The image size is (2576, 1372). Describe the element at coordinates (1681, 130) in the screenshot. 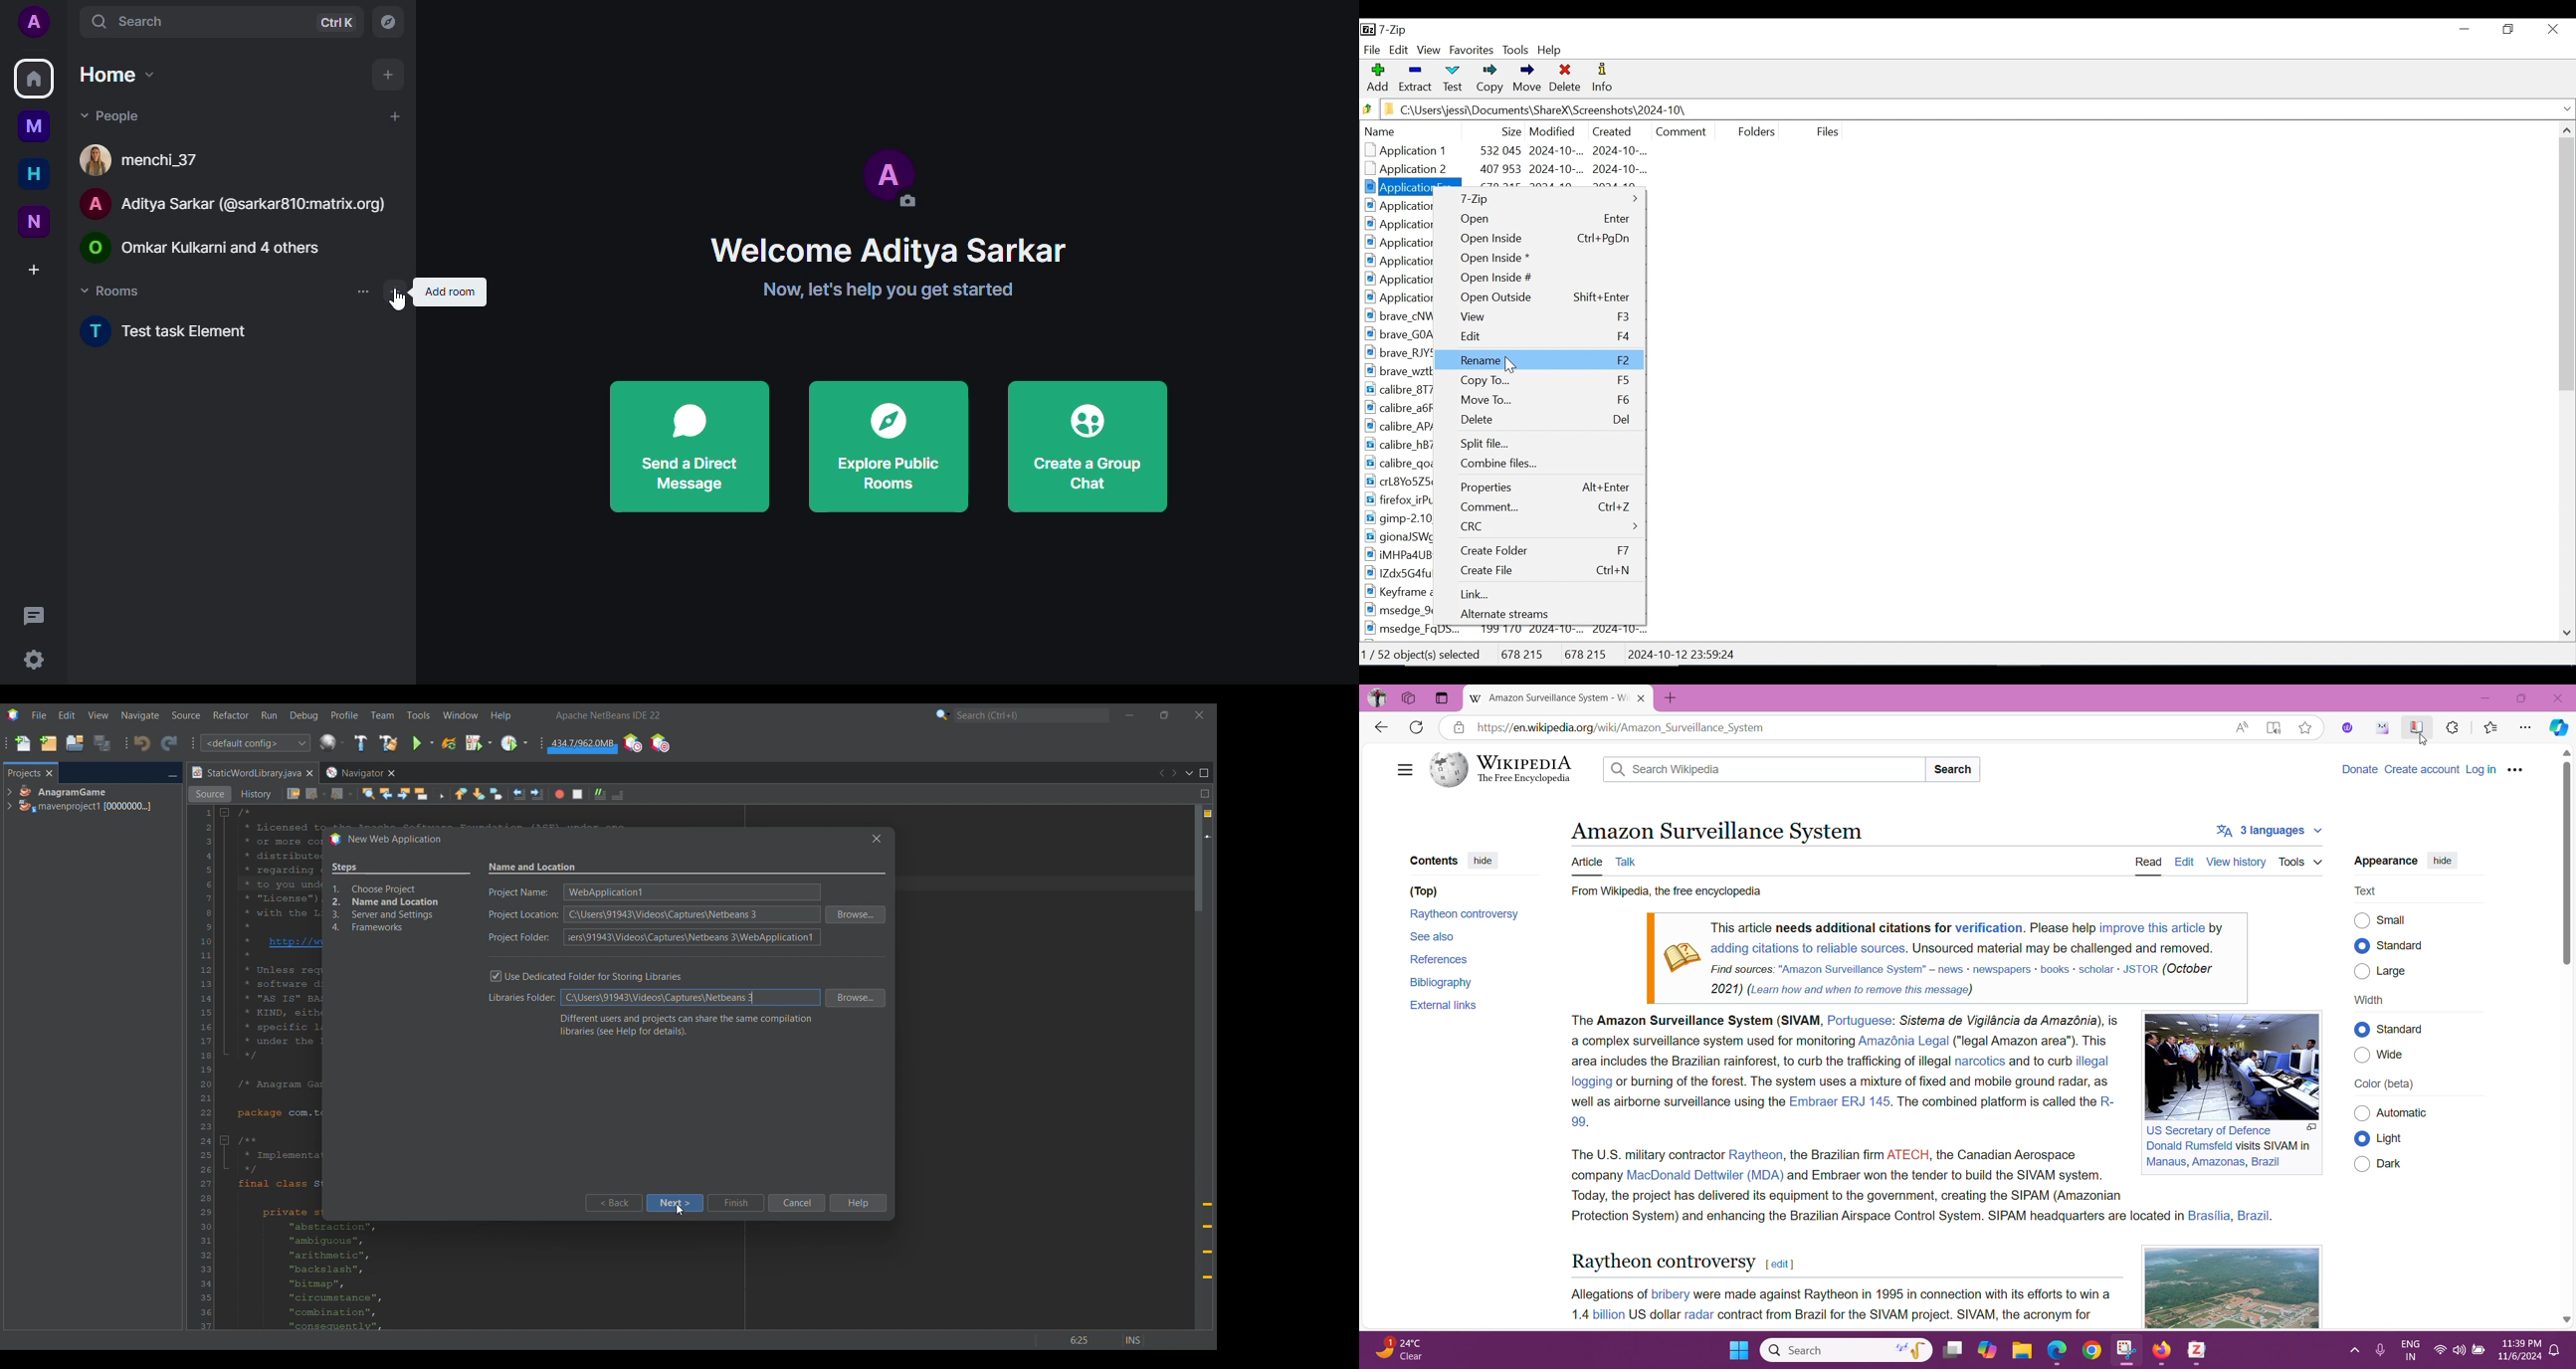

I see `Comment` at that location.